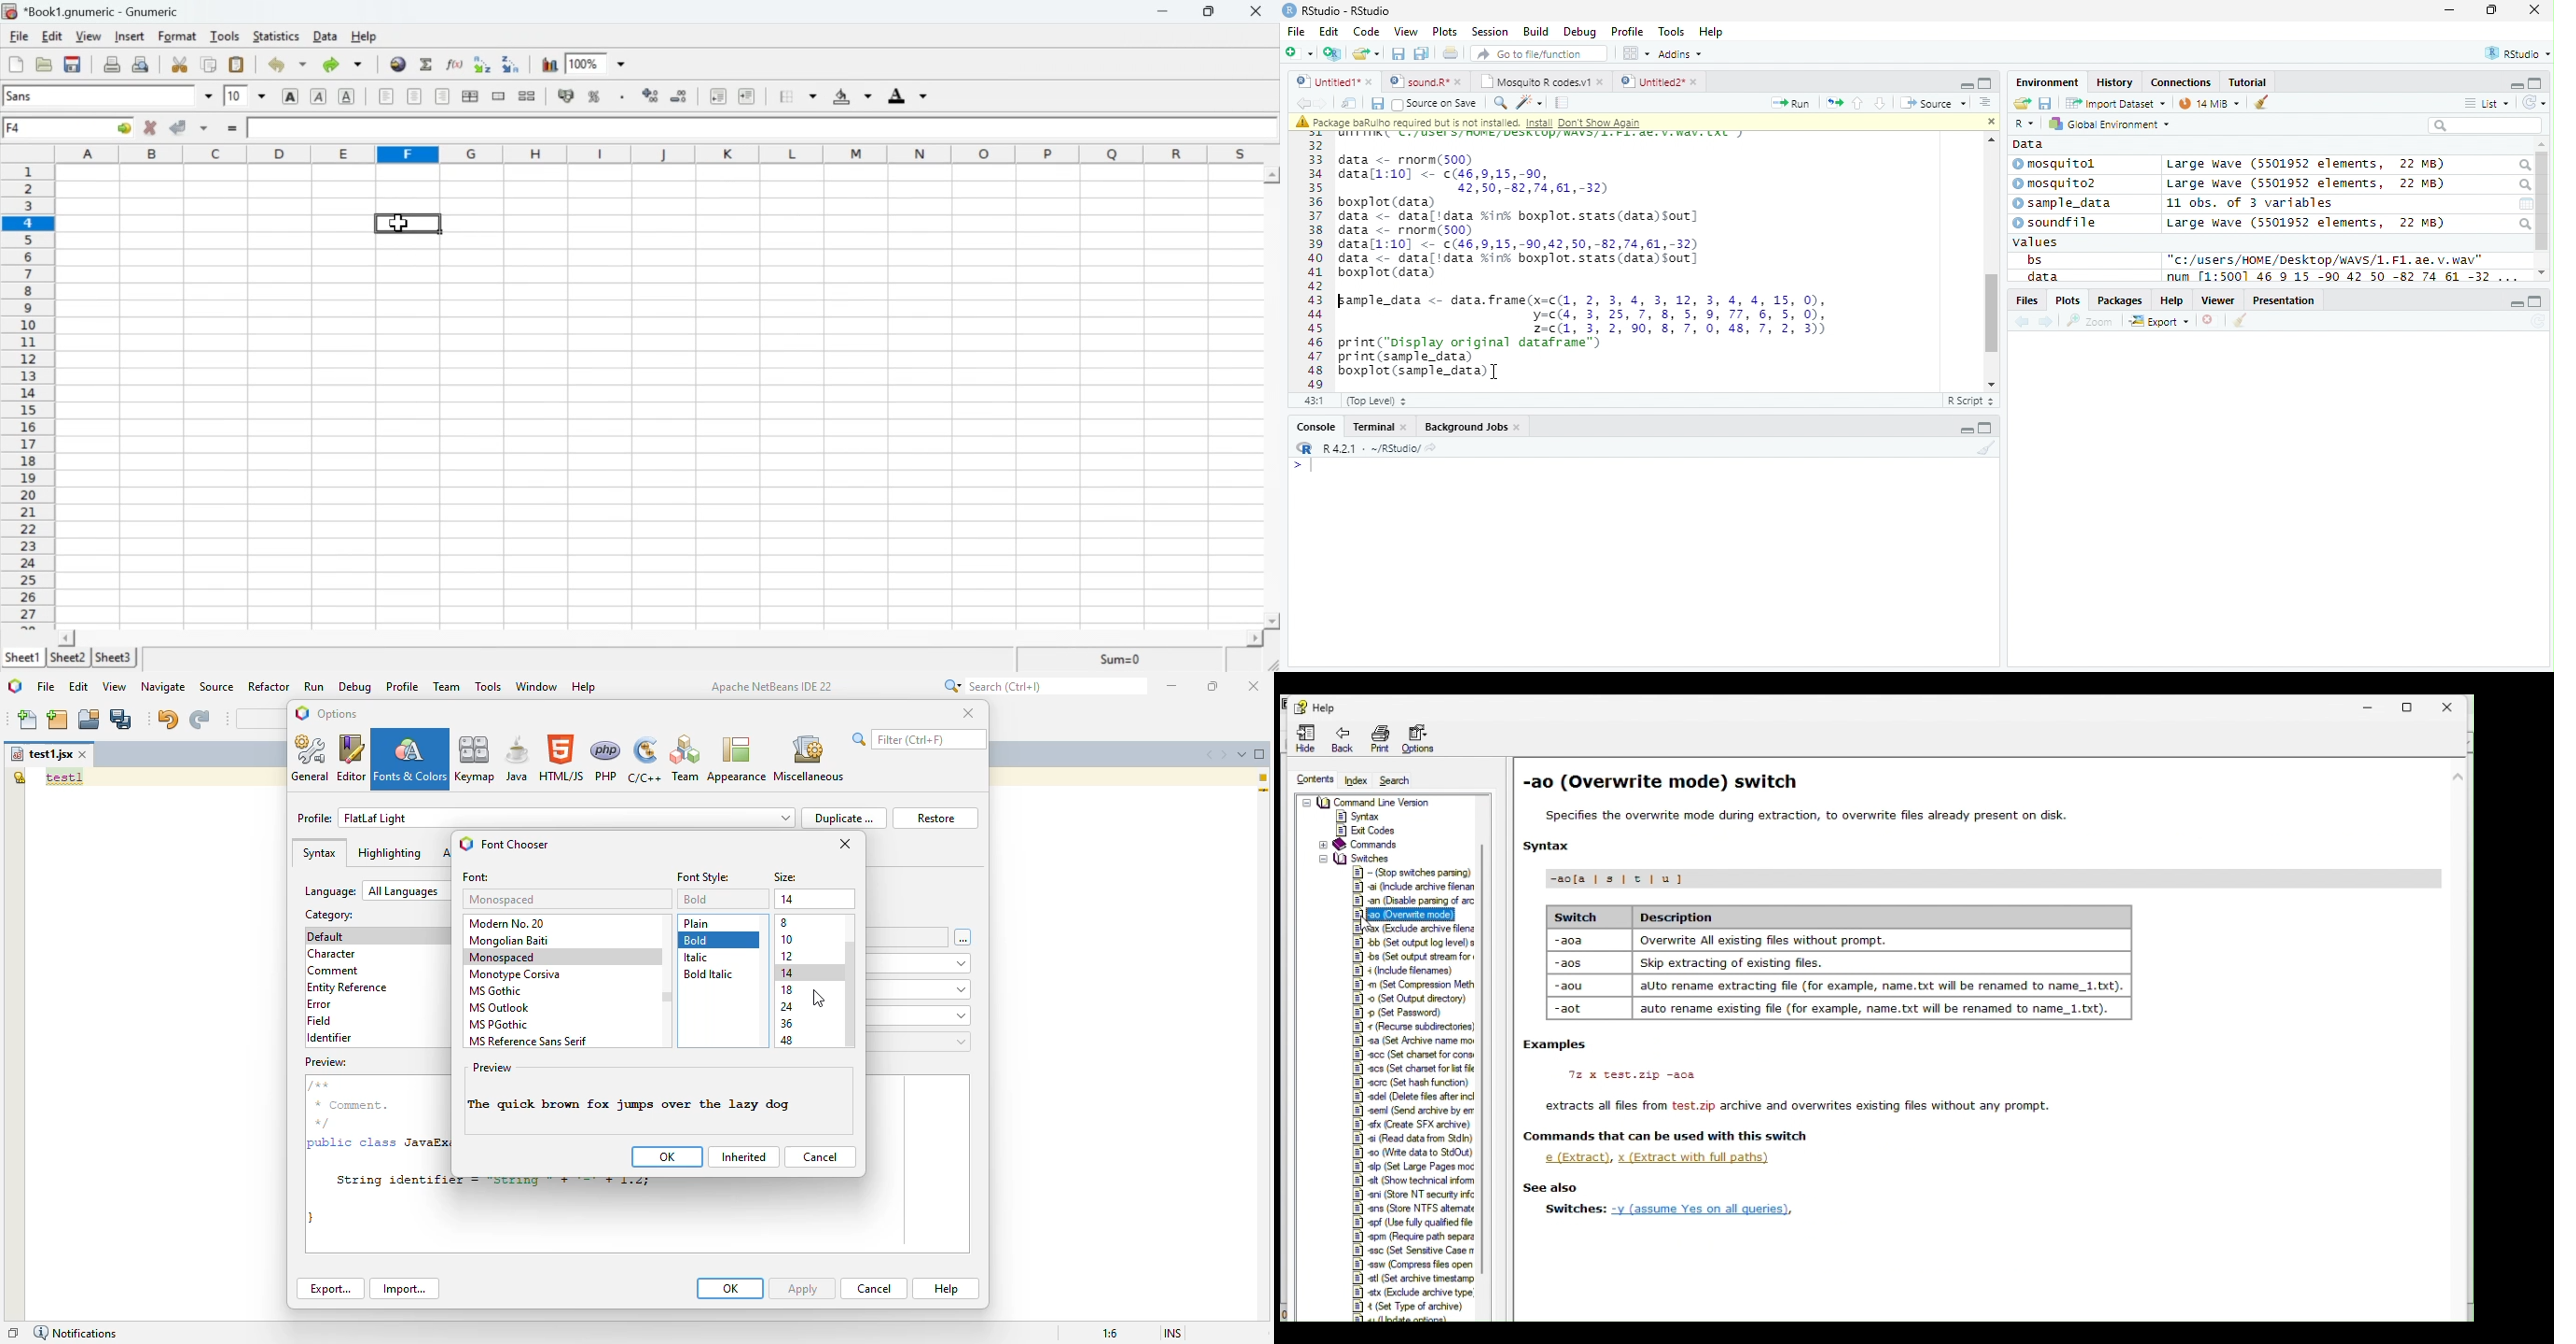 Image resolution: width=2576 pixels, height=1344 pixels. What do you see at coordinates (788, 939) in the screenshot?
I see `10` at bounding box center [788, 939].